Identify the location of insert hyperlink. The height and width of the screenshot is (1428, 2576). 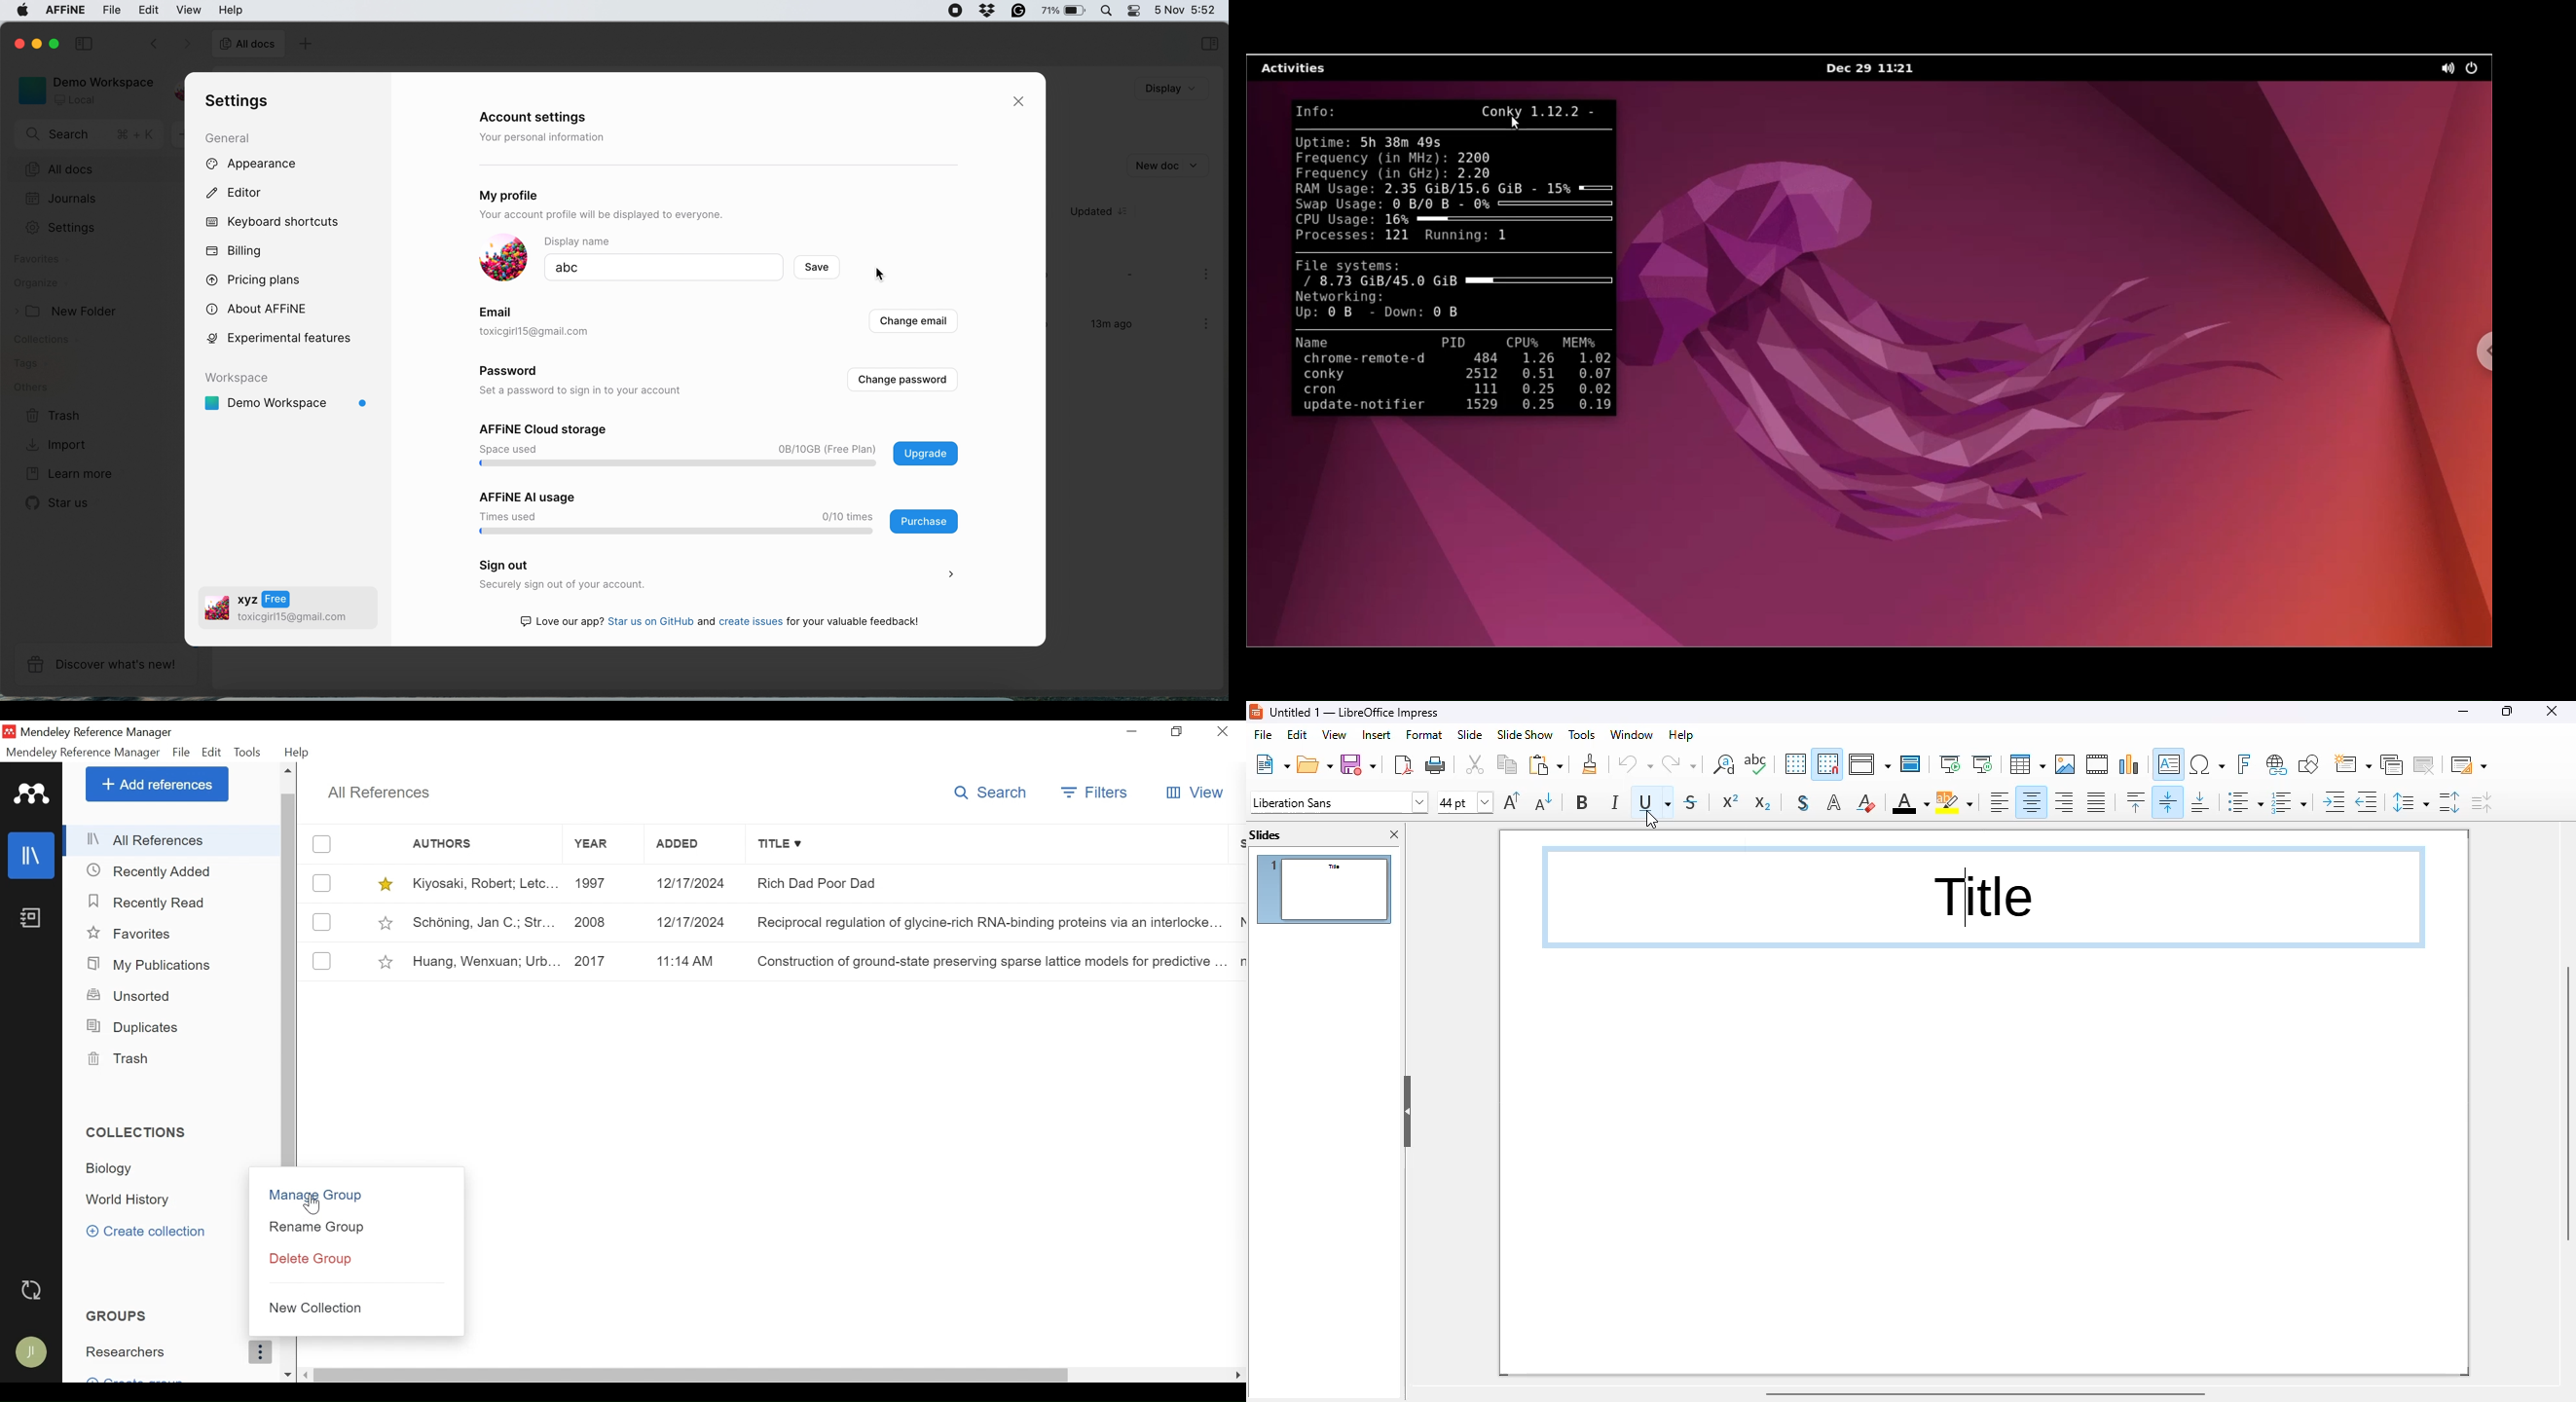
(2278, 764).